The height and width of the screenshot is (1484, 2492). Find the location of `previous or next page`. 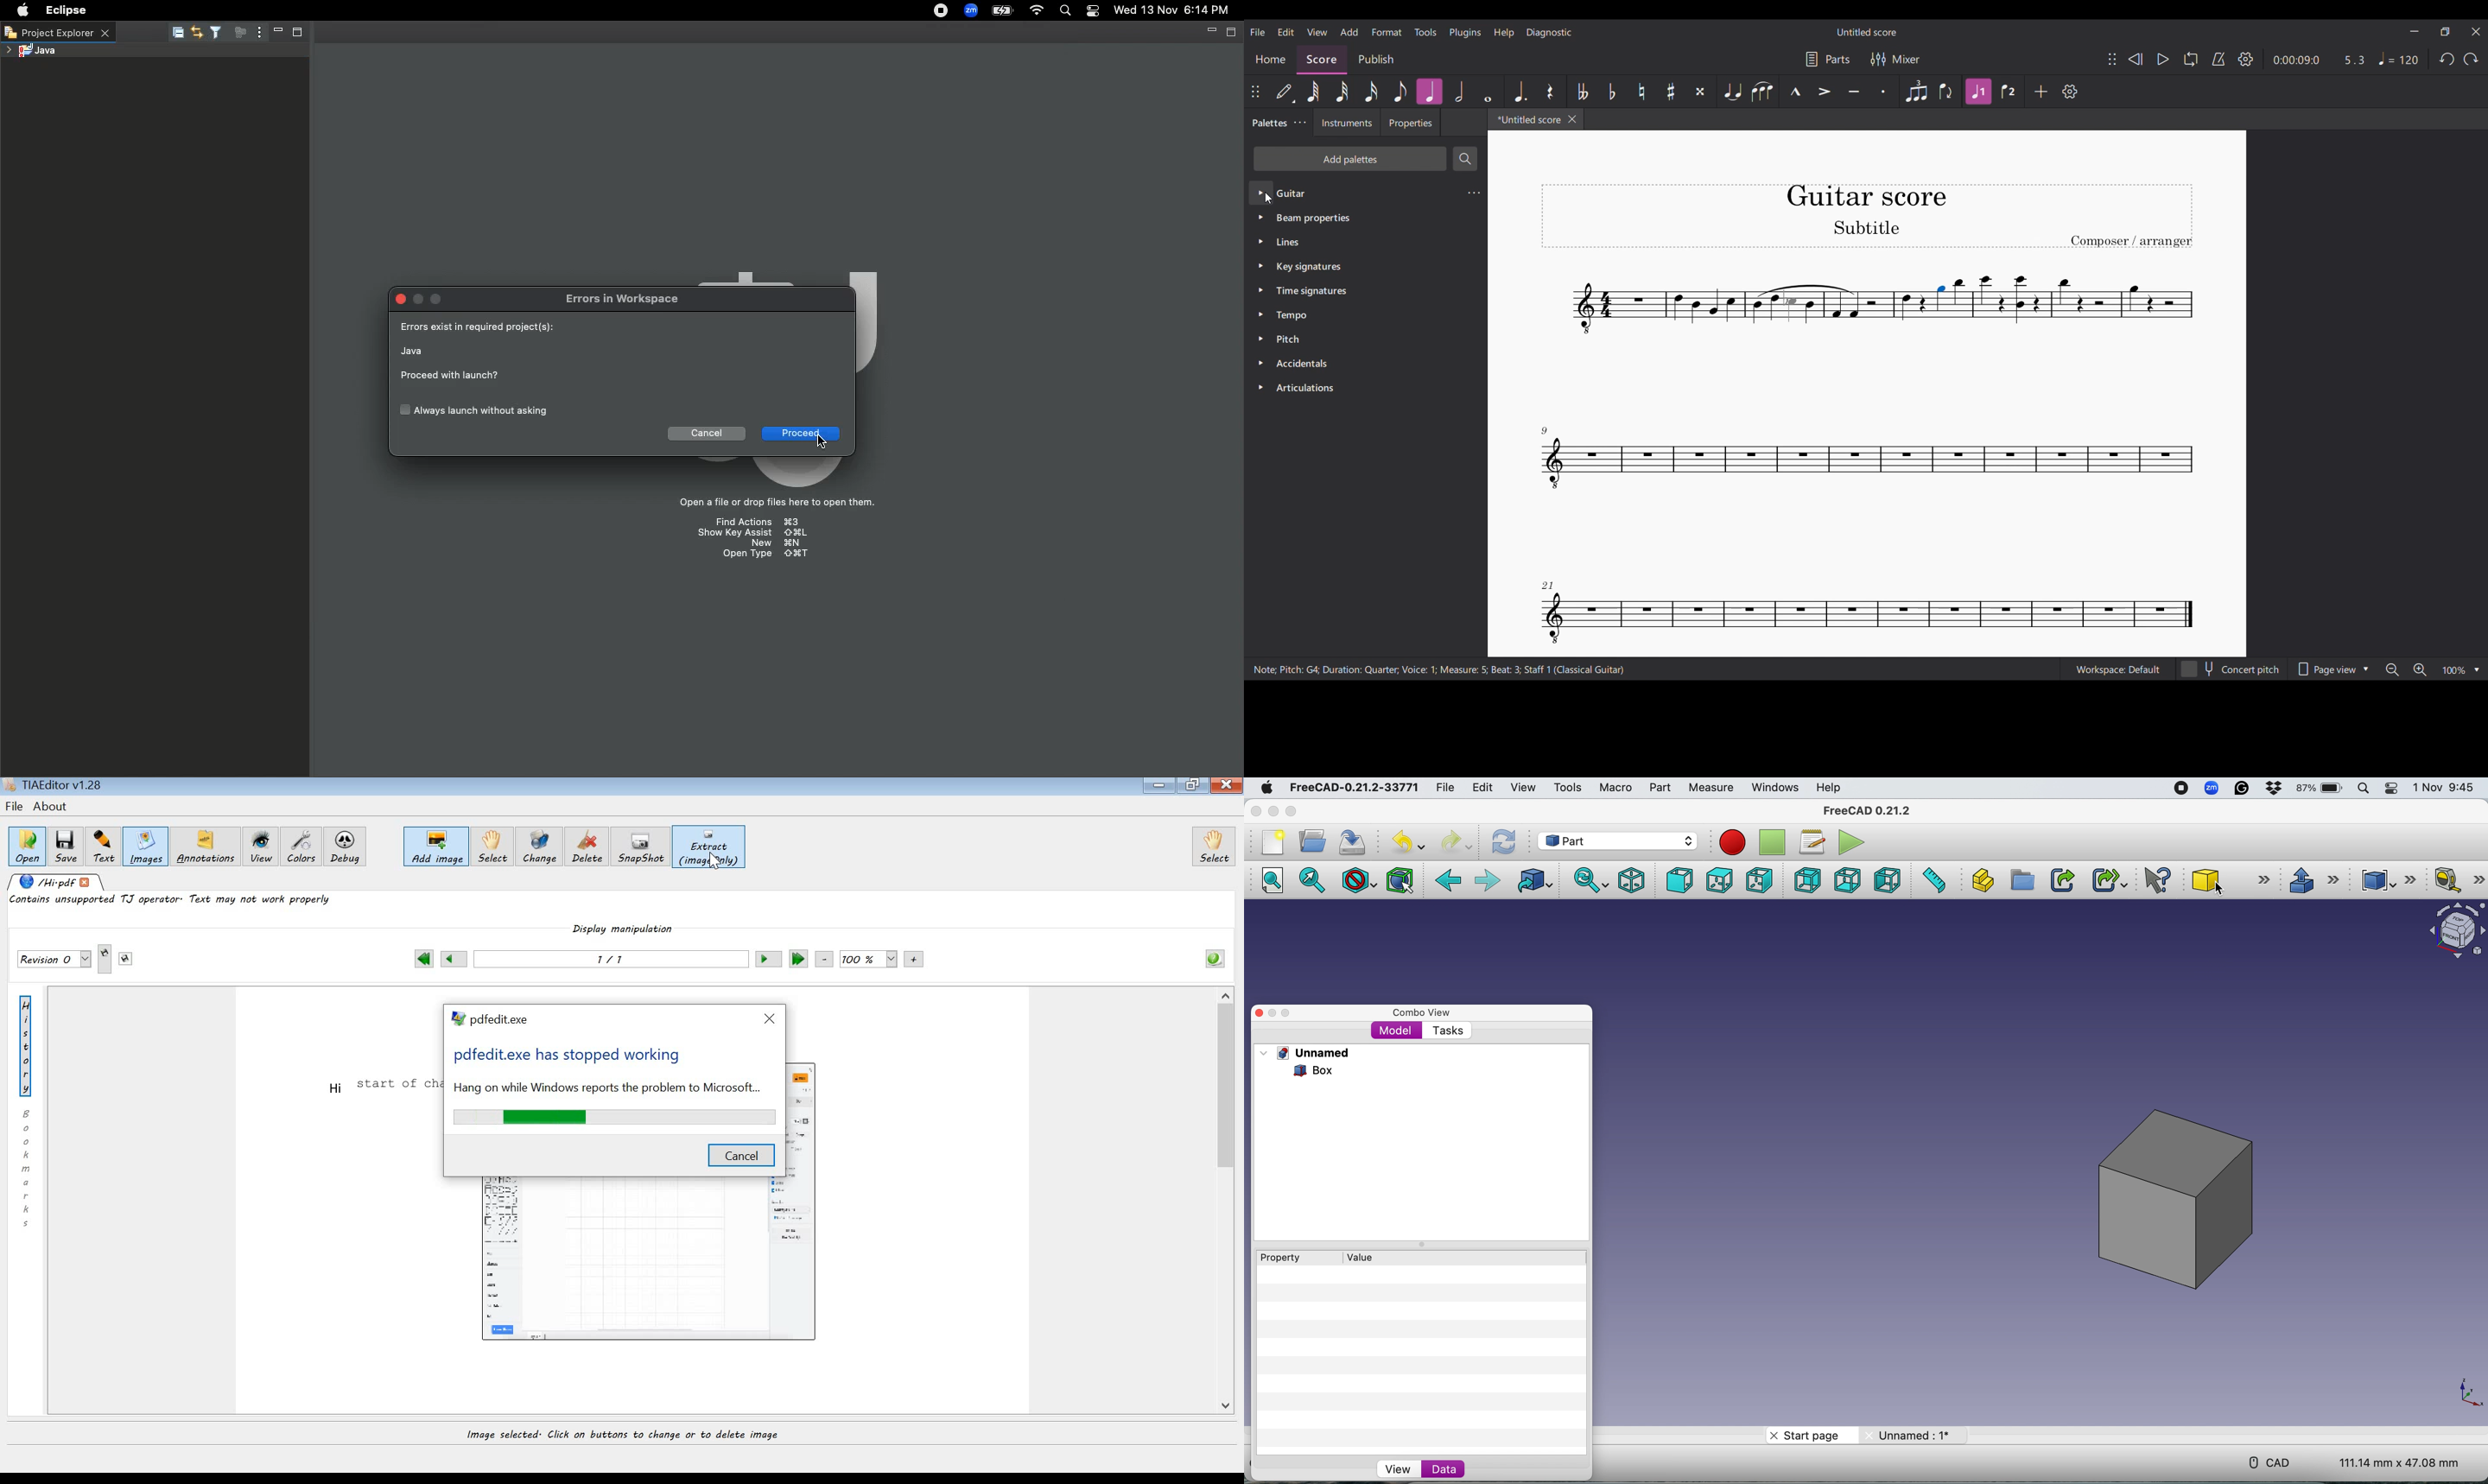

previous or next page is located at coordinates (610, 962).